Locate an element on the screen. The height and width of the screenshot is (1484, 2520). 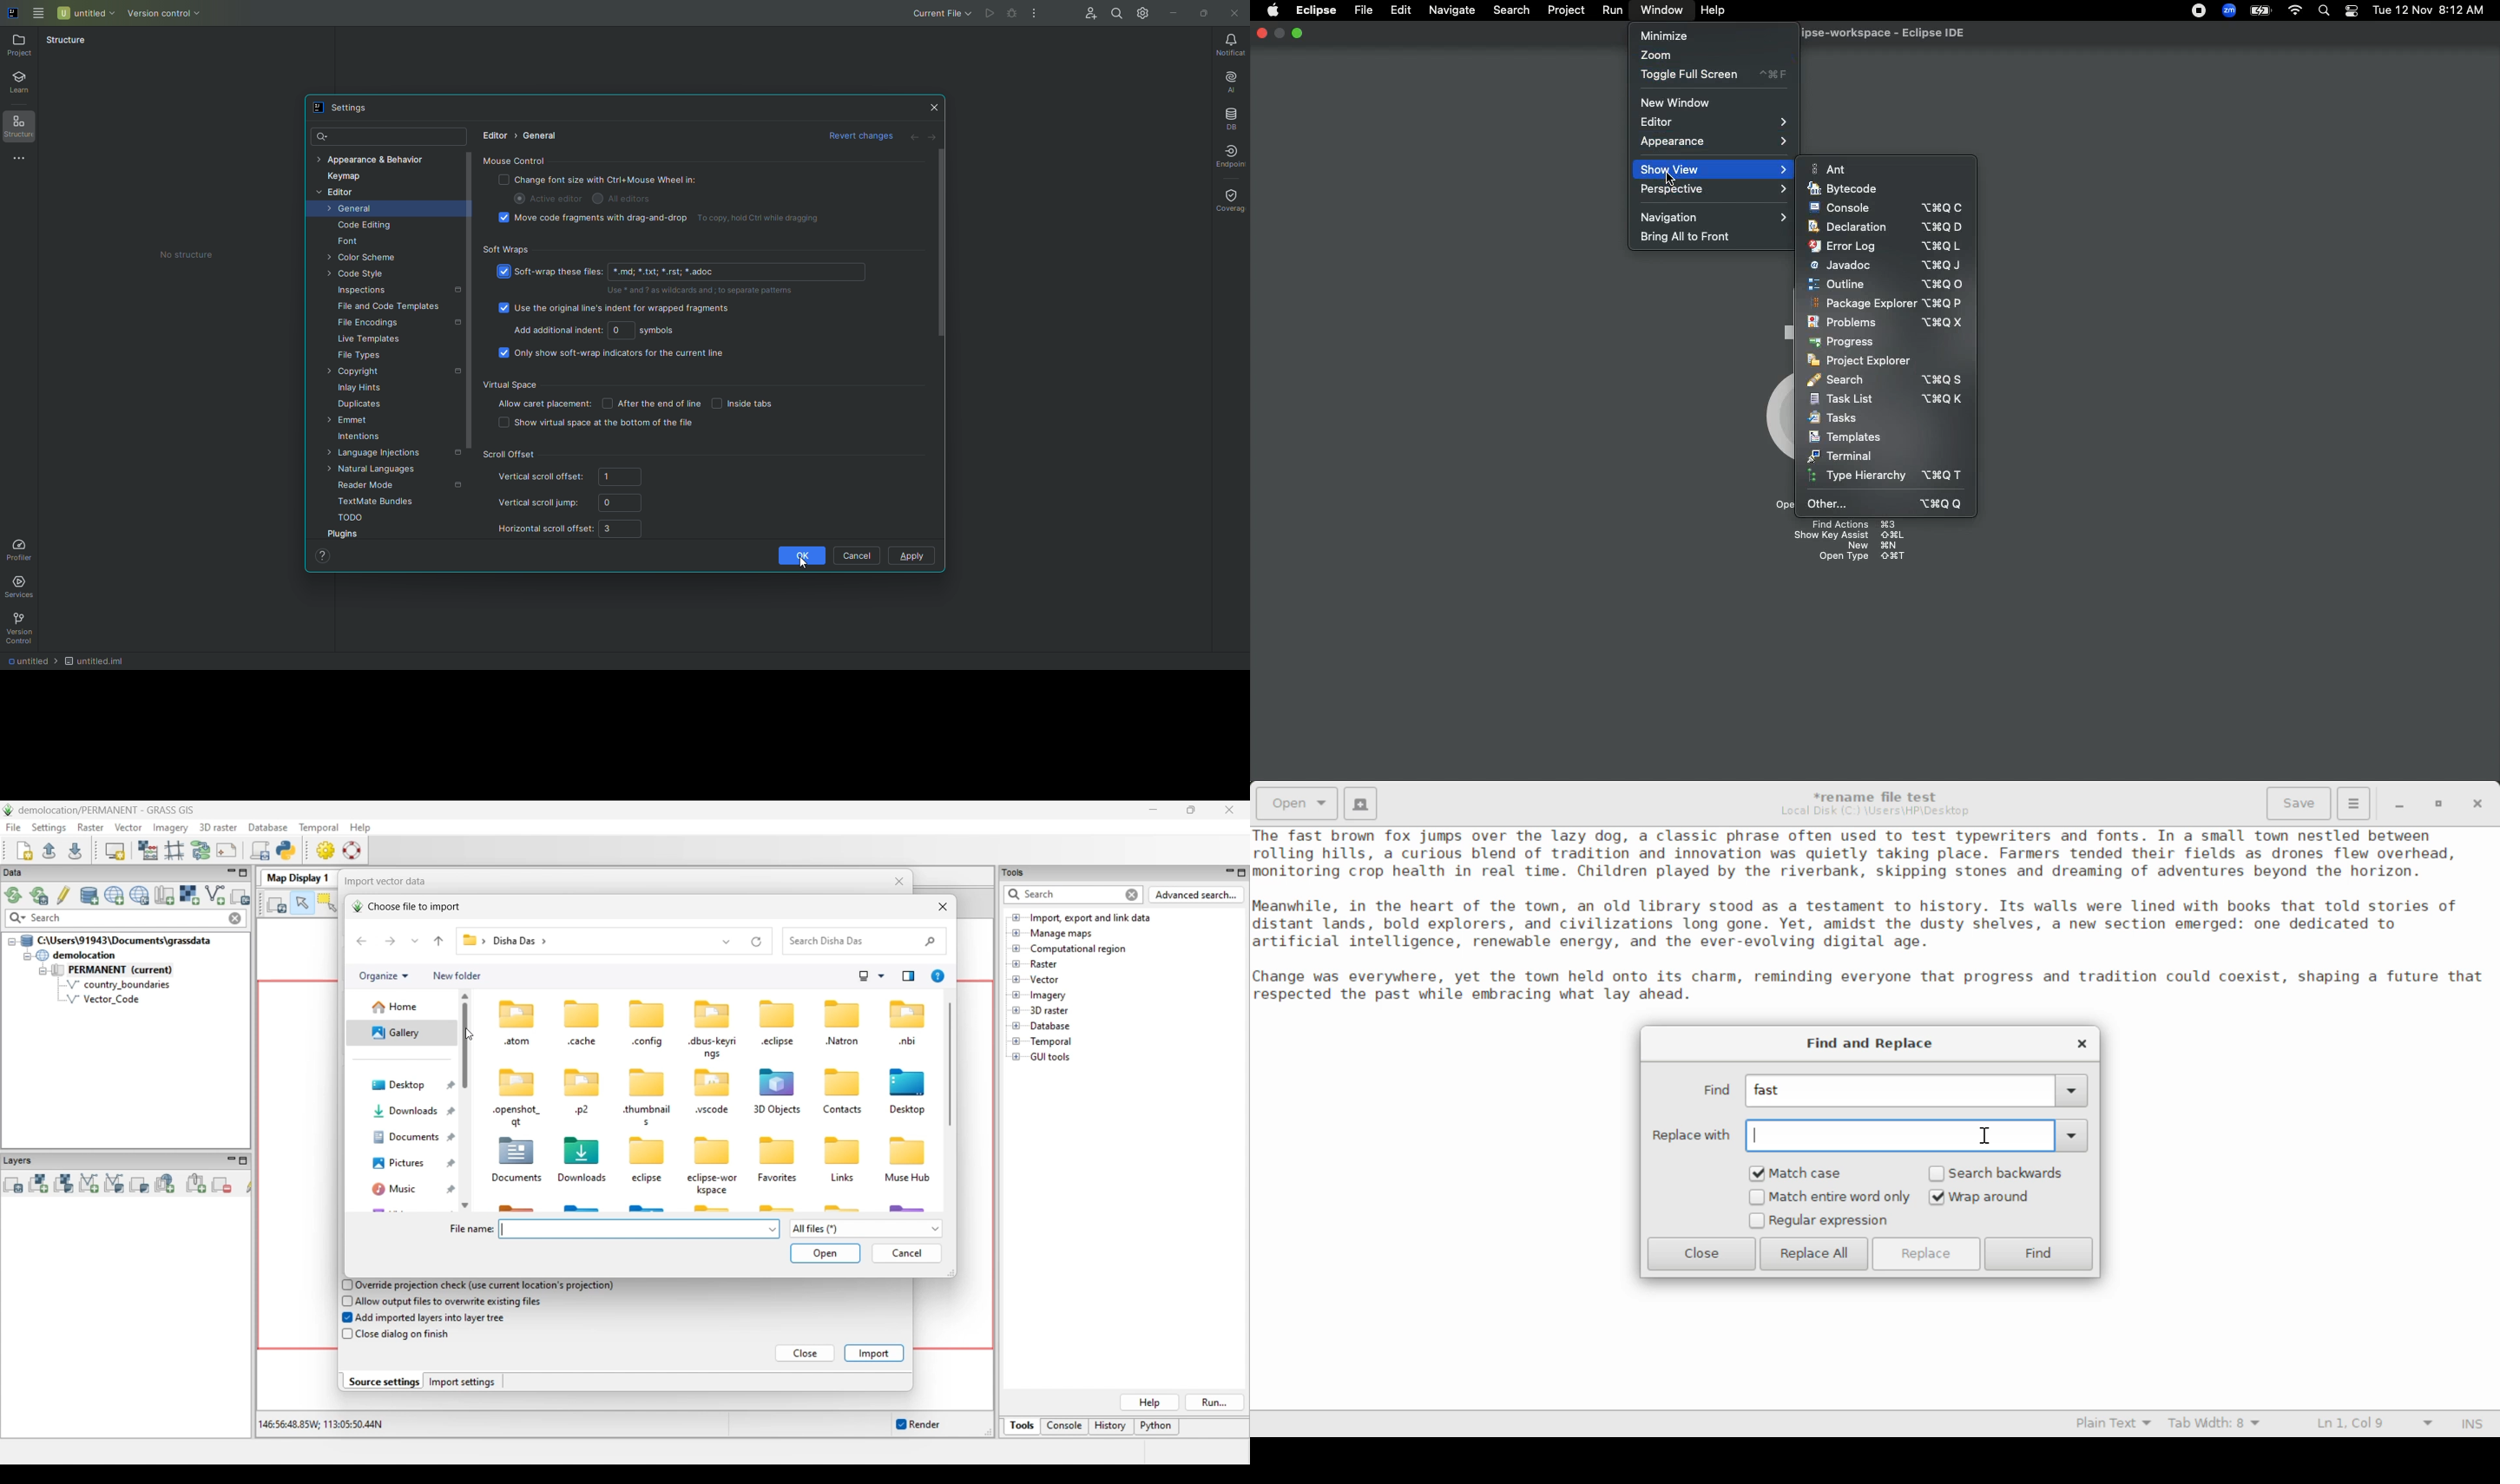
Declaration is located at coordinates (1889, 227).